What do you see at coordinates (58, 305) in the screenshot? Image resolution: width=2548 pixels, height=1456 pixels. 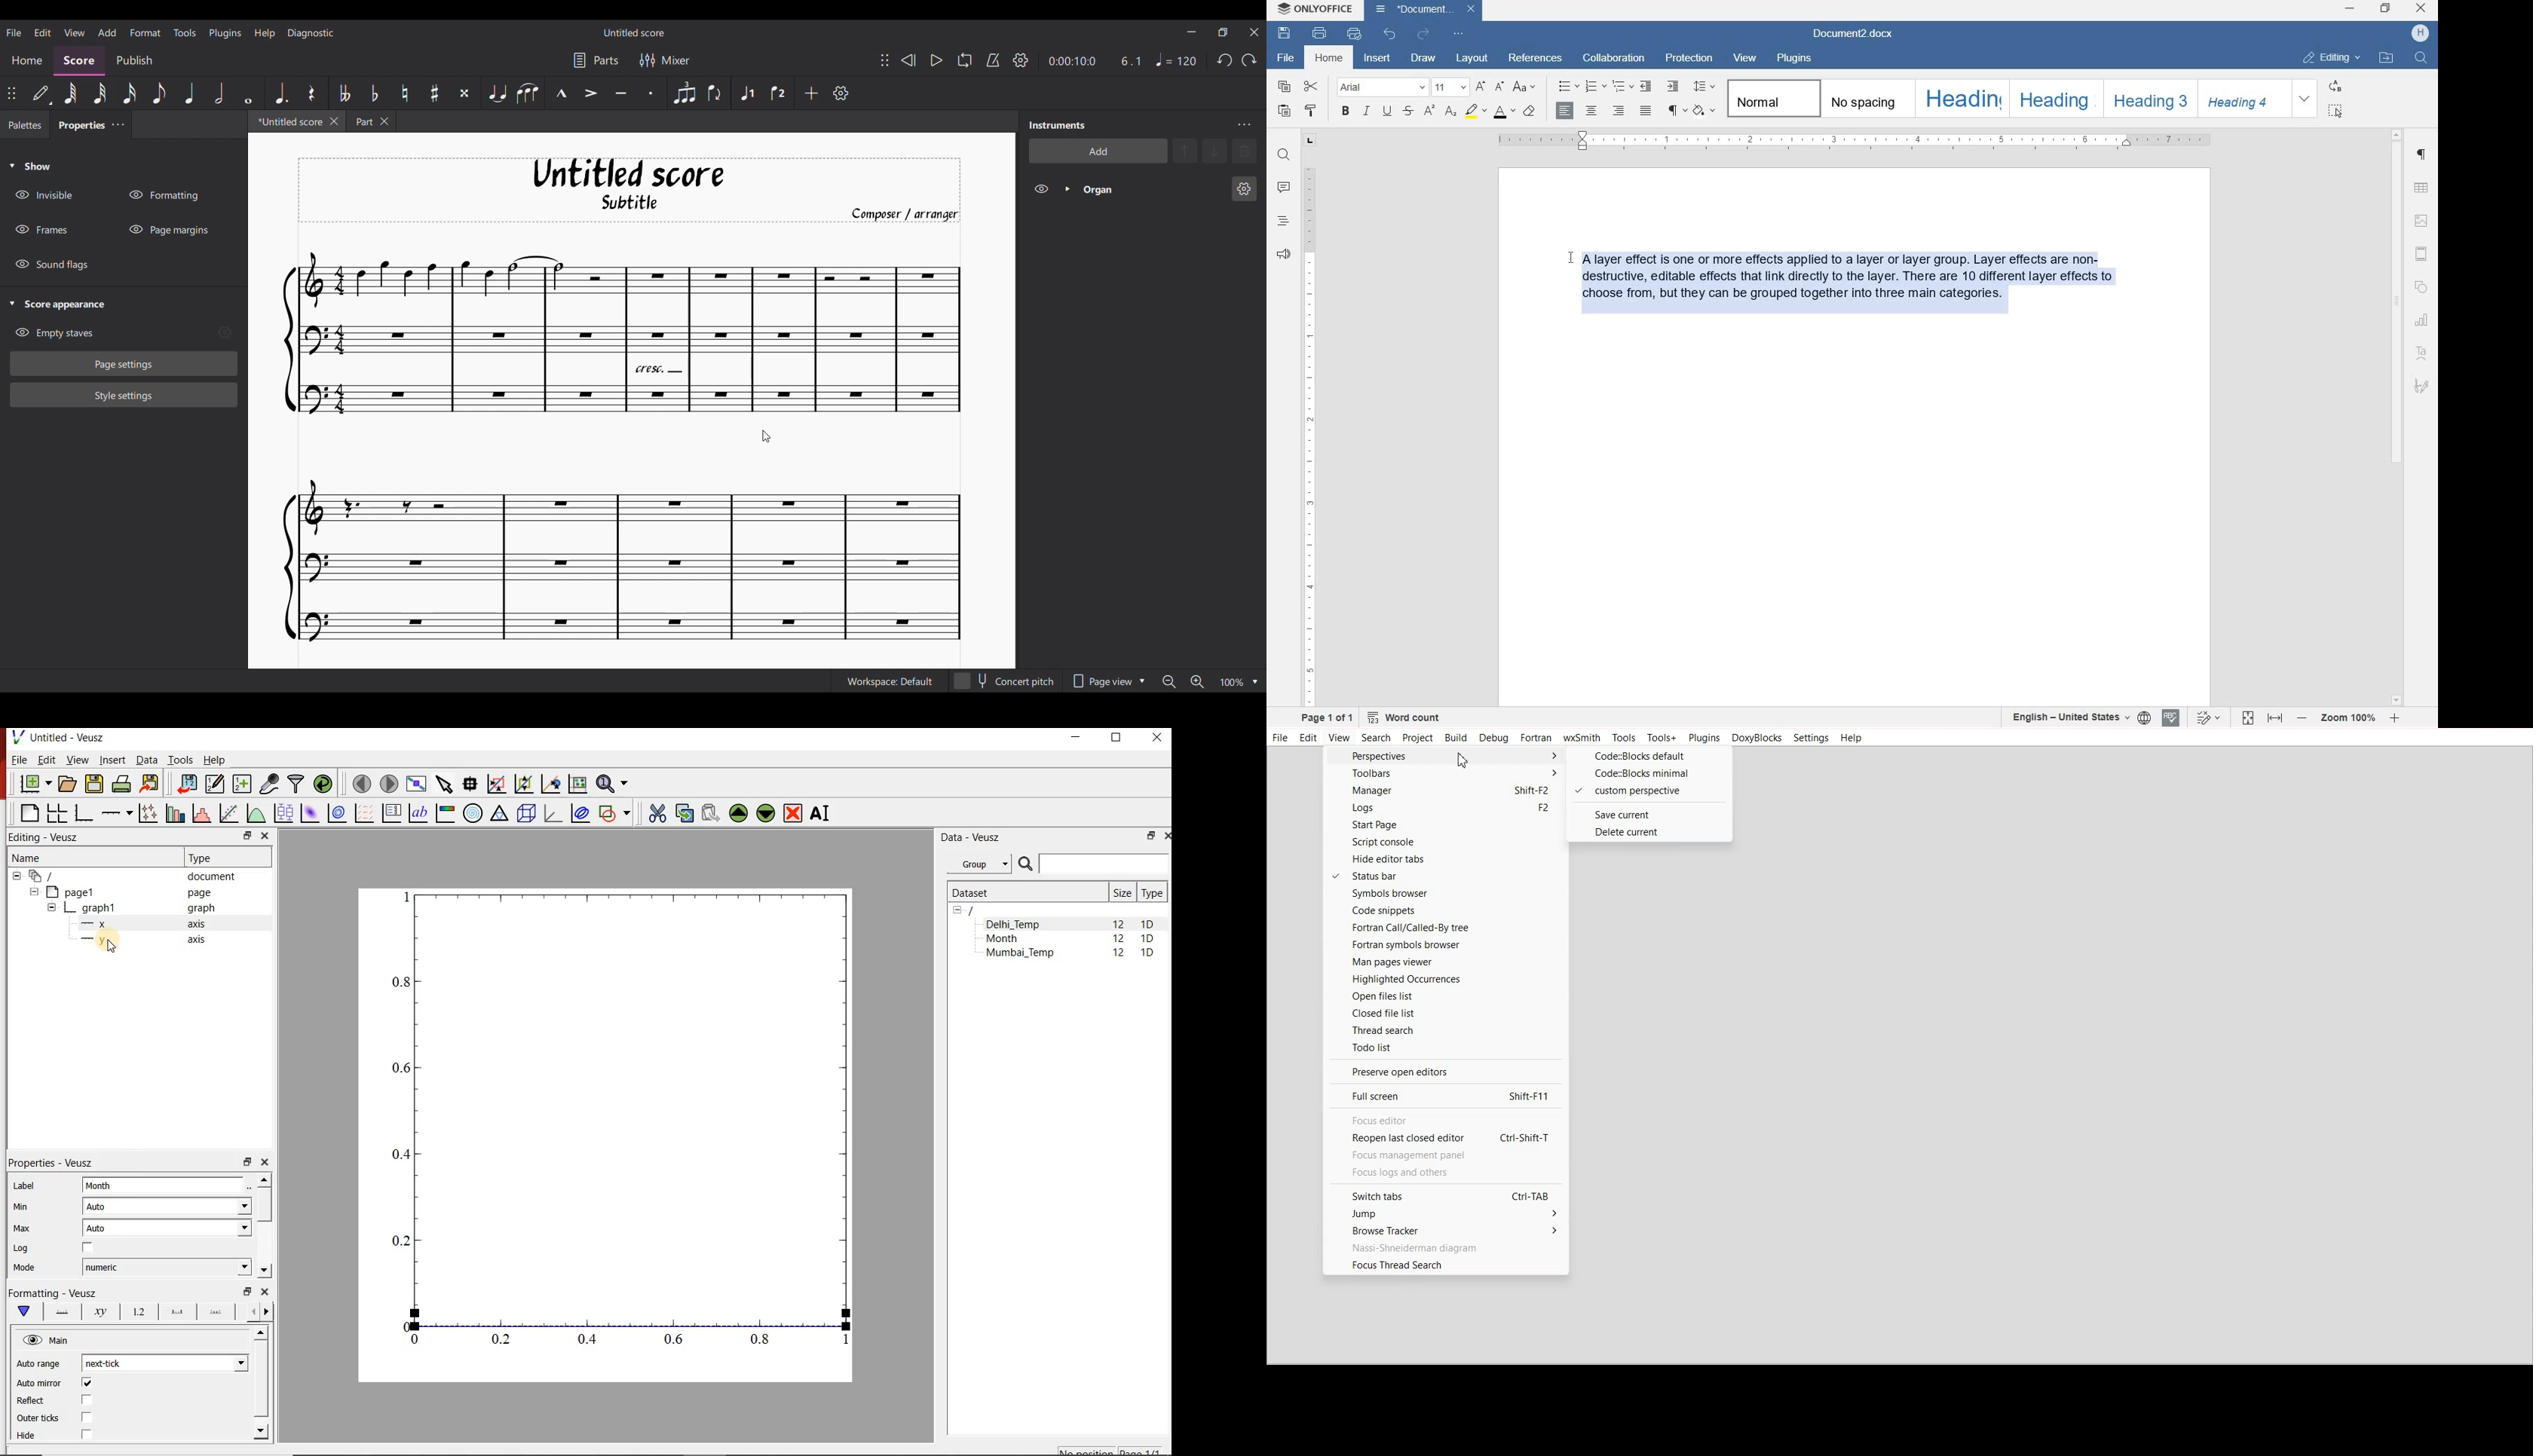 I see `Collapse Score appearance` at bounding box center [58, 305].